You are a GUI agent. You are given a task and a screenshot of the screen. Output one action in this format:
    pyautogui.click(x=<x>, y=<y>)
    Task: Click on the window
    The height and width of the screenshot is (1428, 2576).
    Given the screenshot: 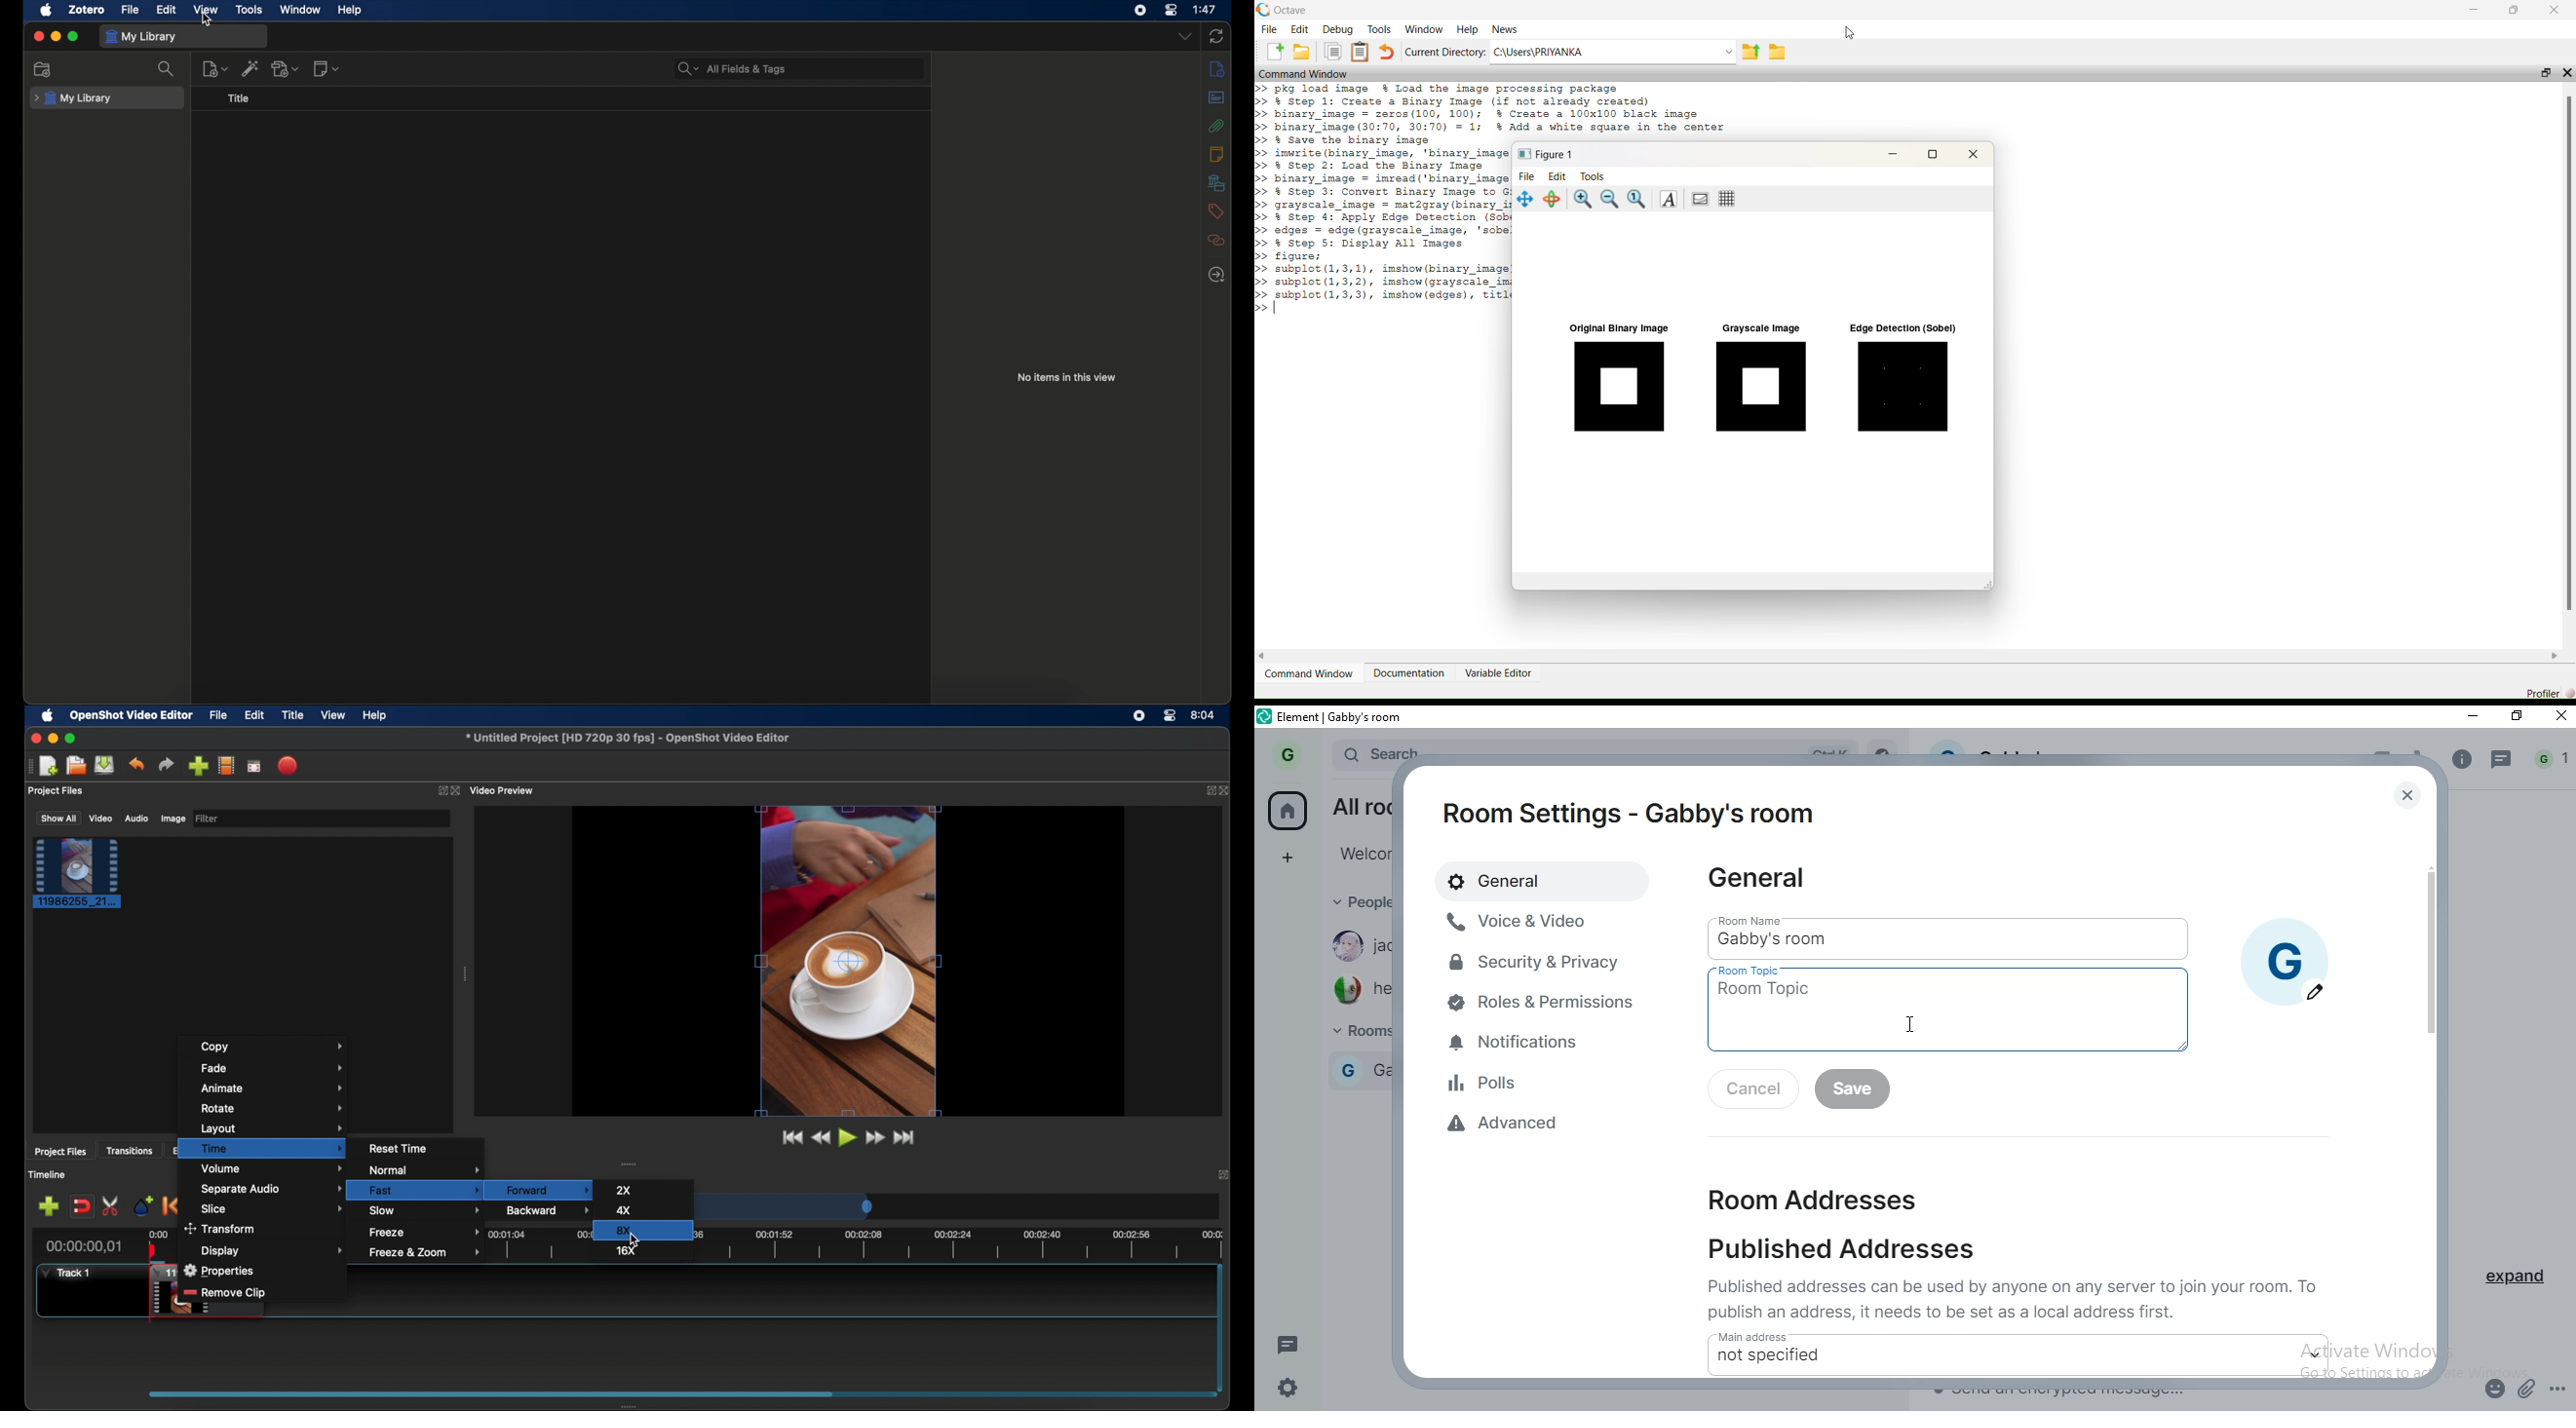 What is the action you would take?
    pyautogui.click(x=299, y=9)
    